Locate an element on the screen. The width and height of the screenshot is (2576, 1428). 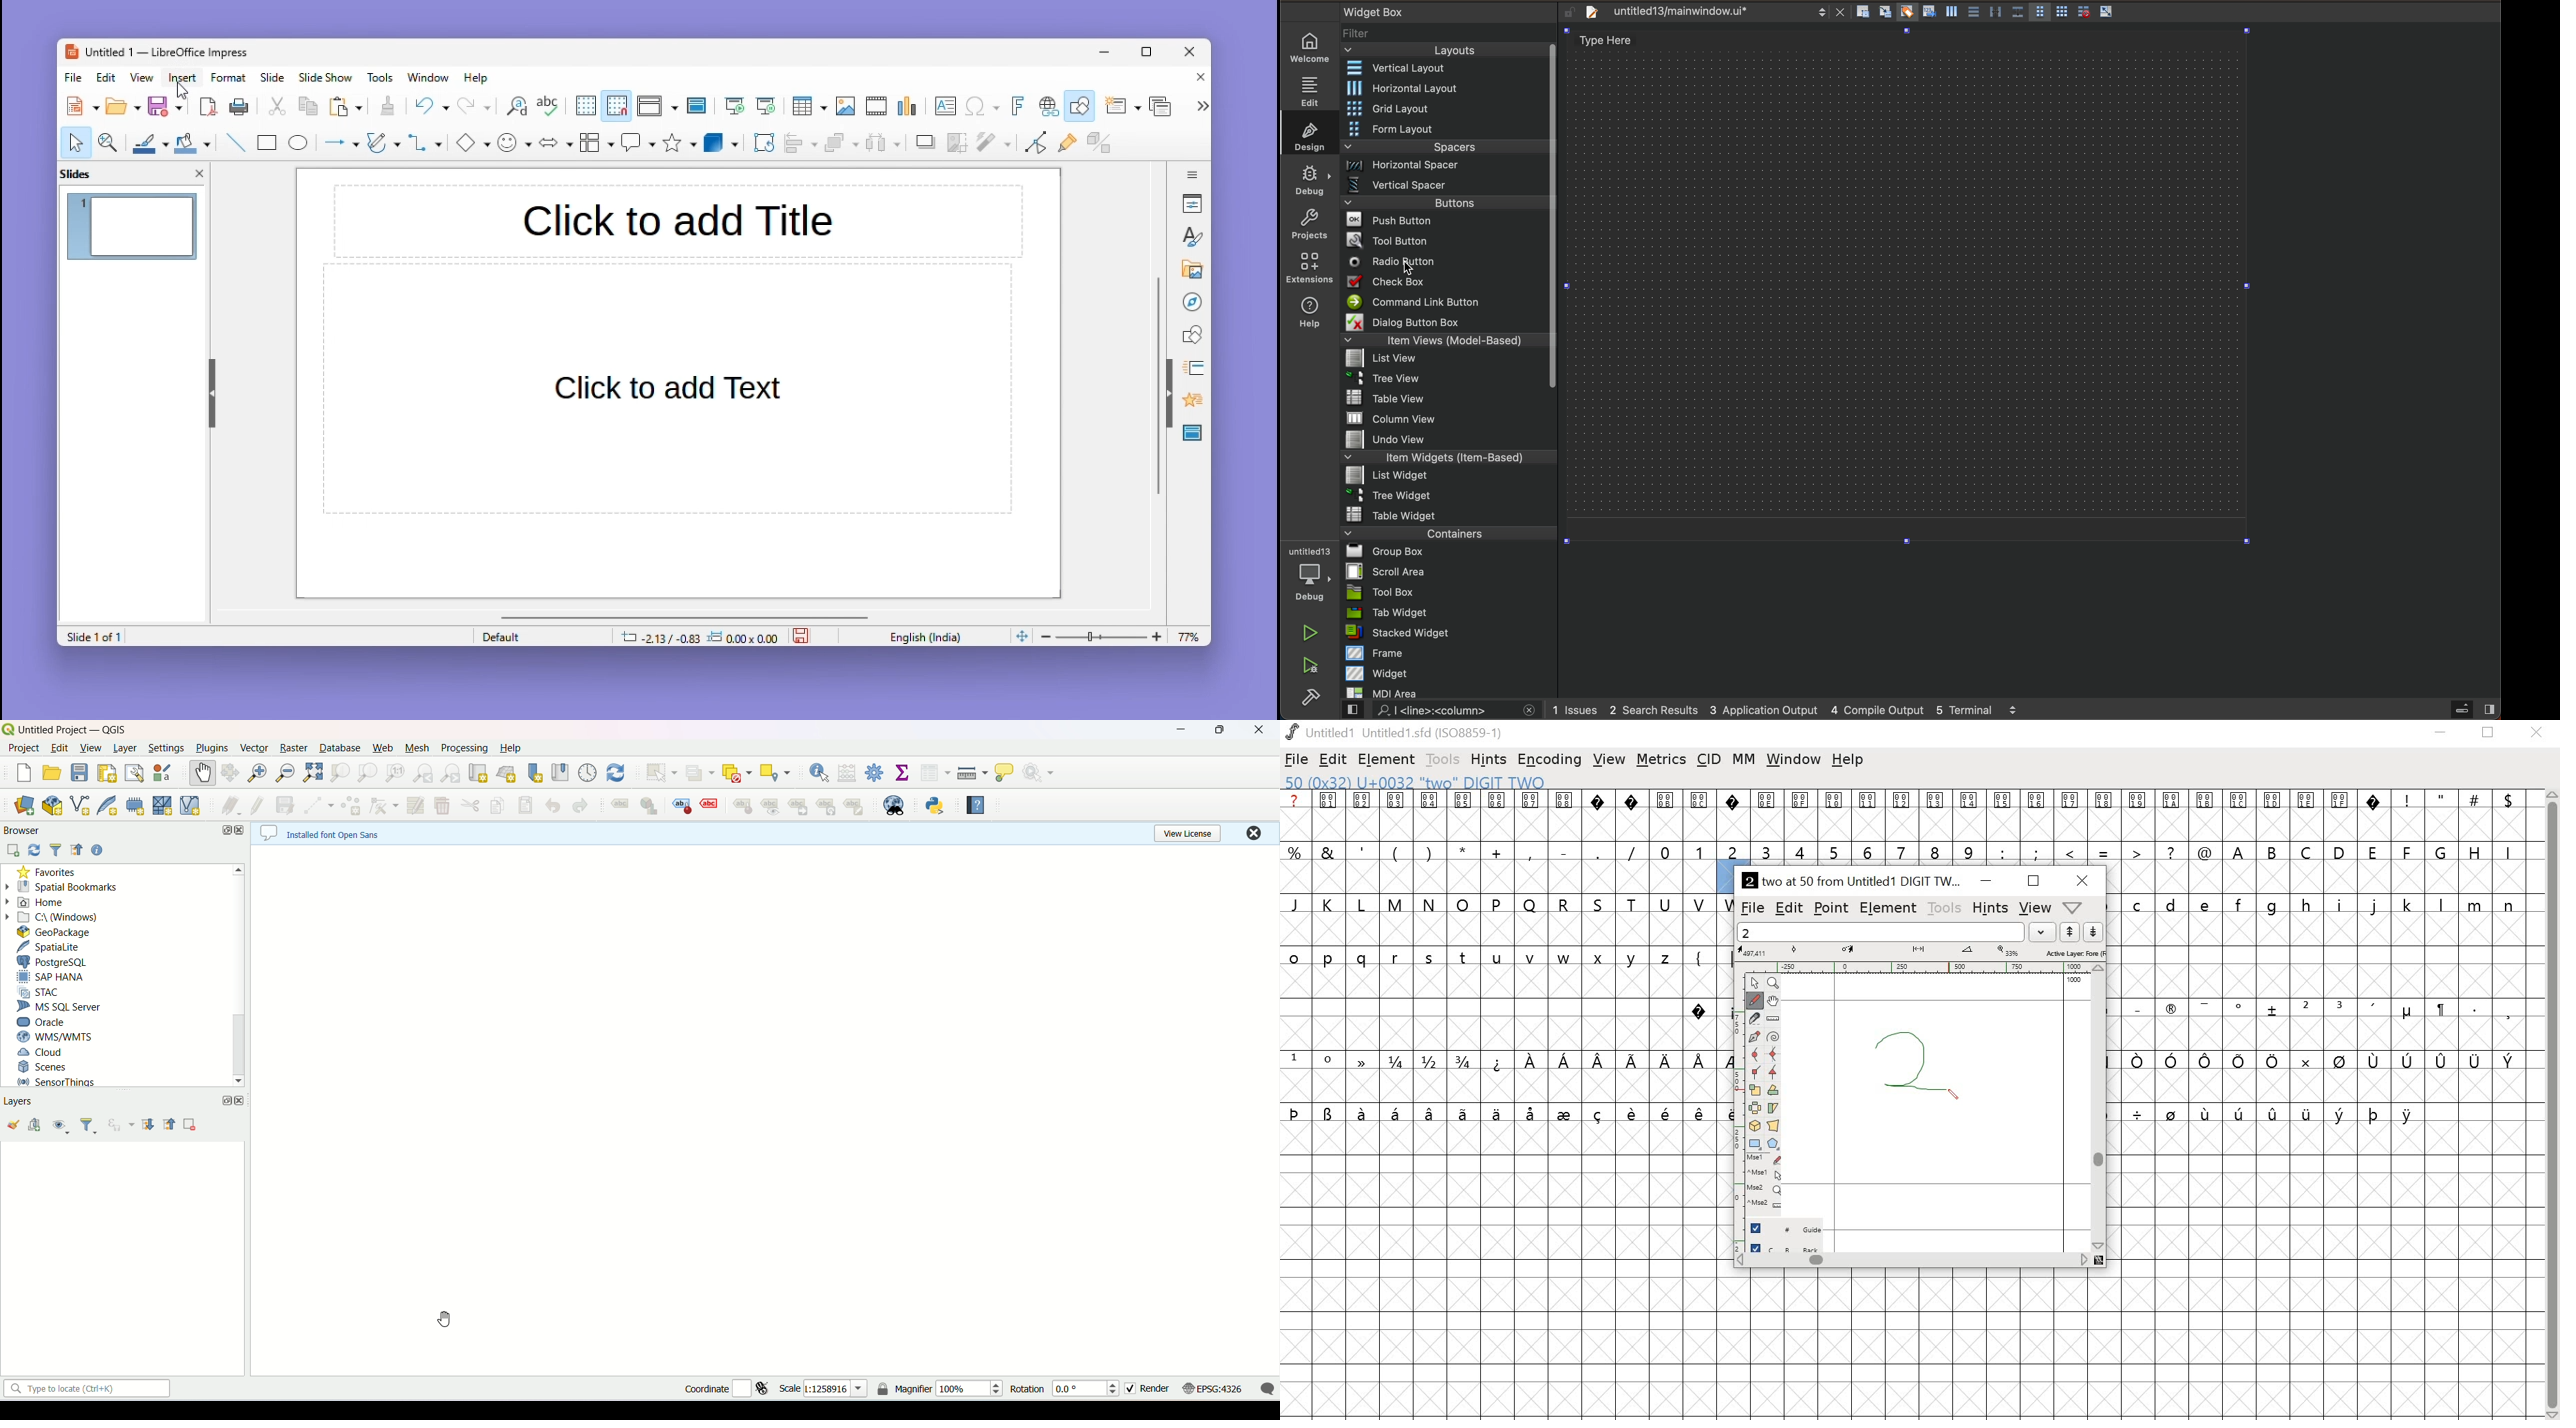
close is located at coordinates (1259, 730).